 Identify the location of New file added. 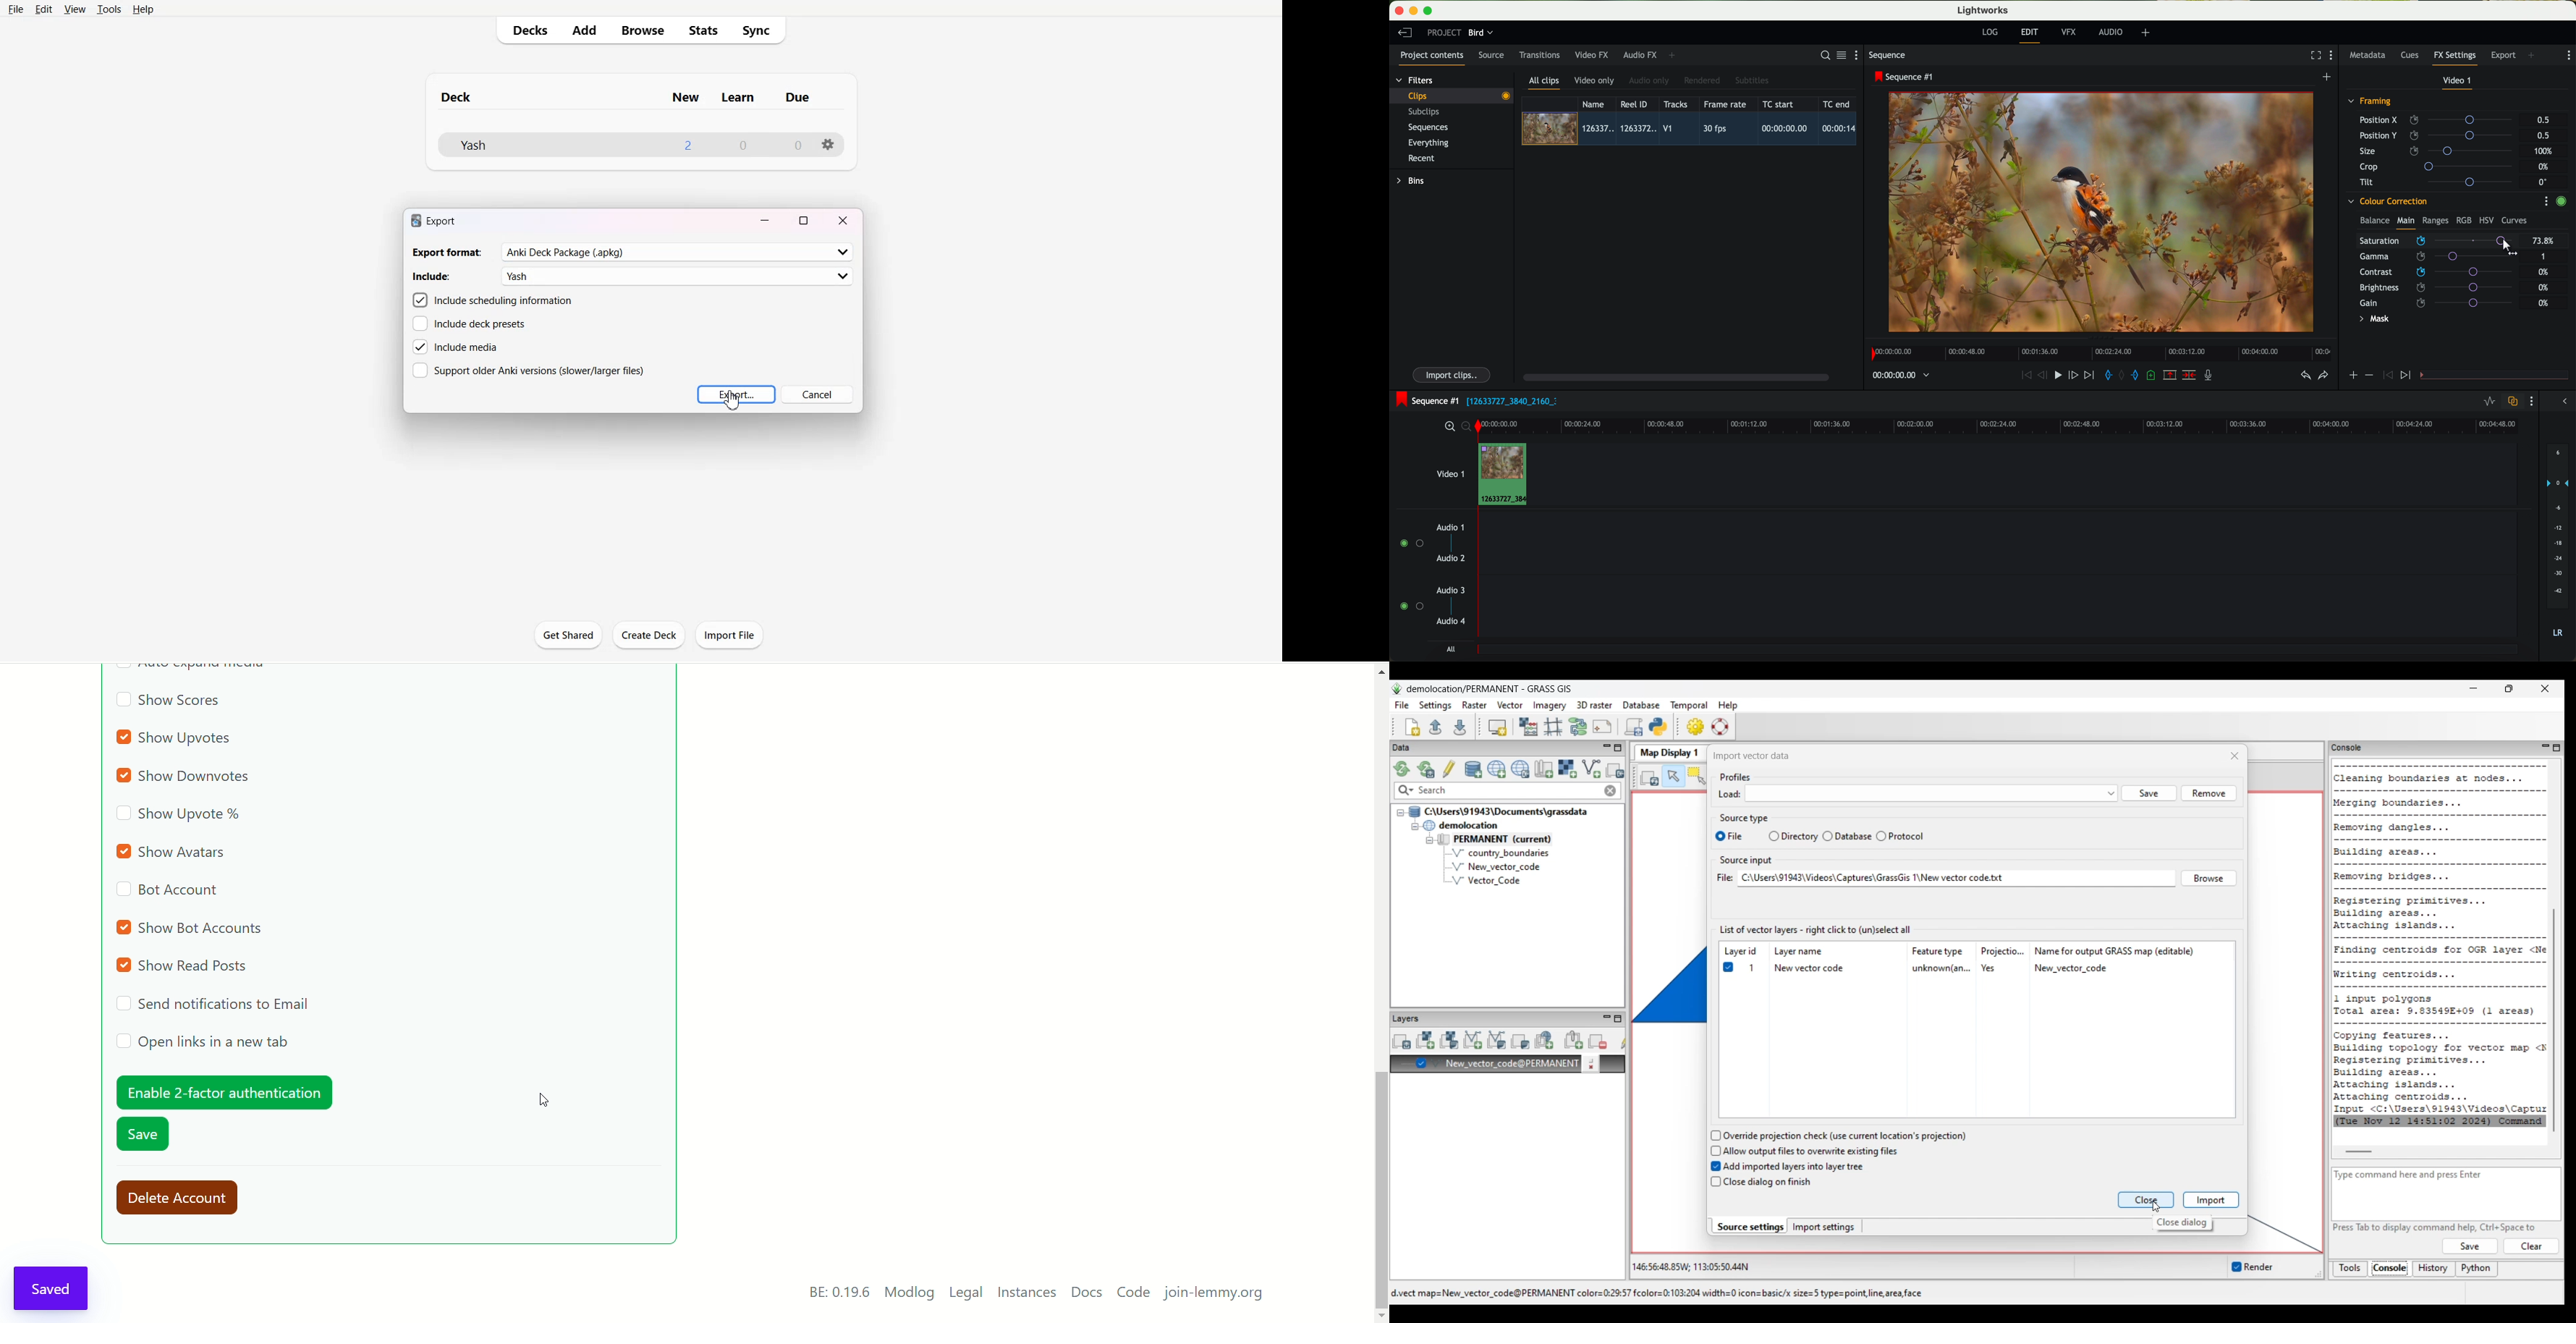
(1495, 867).